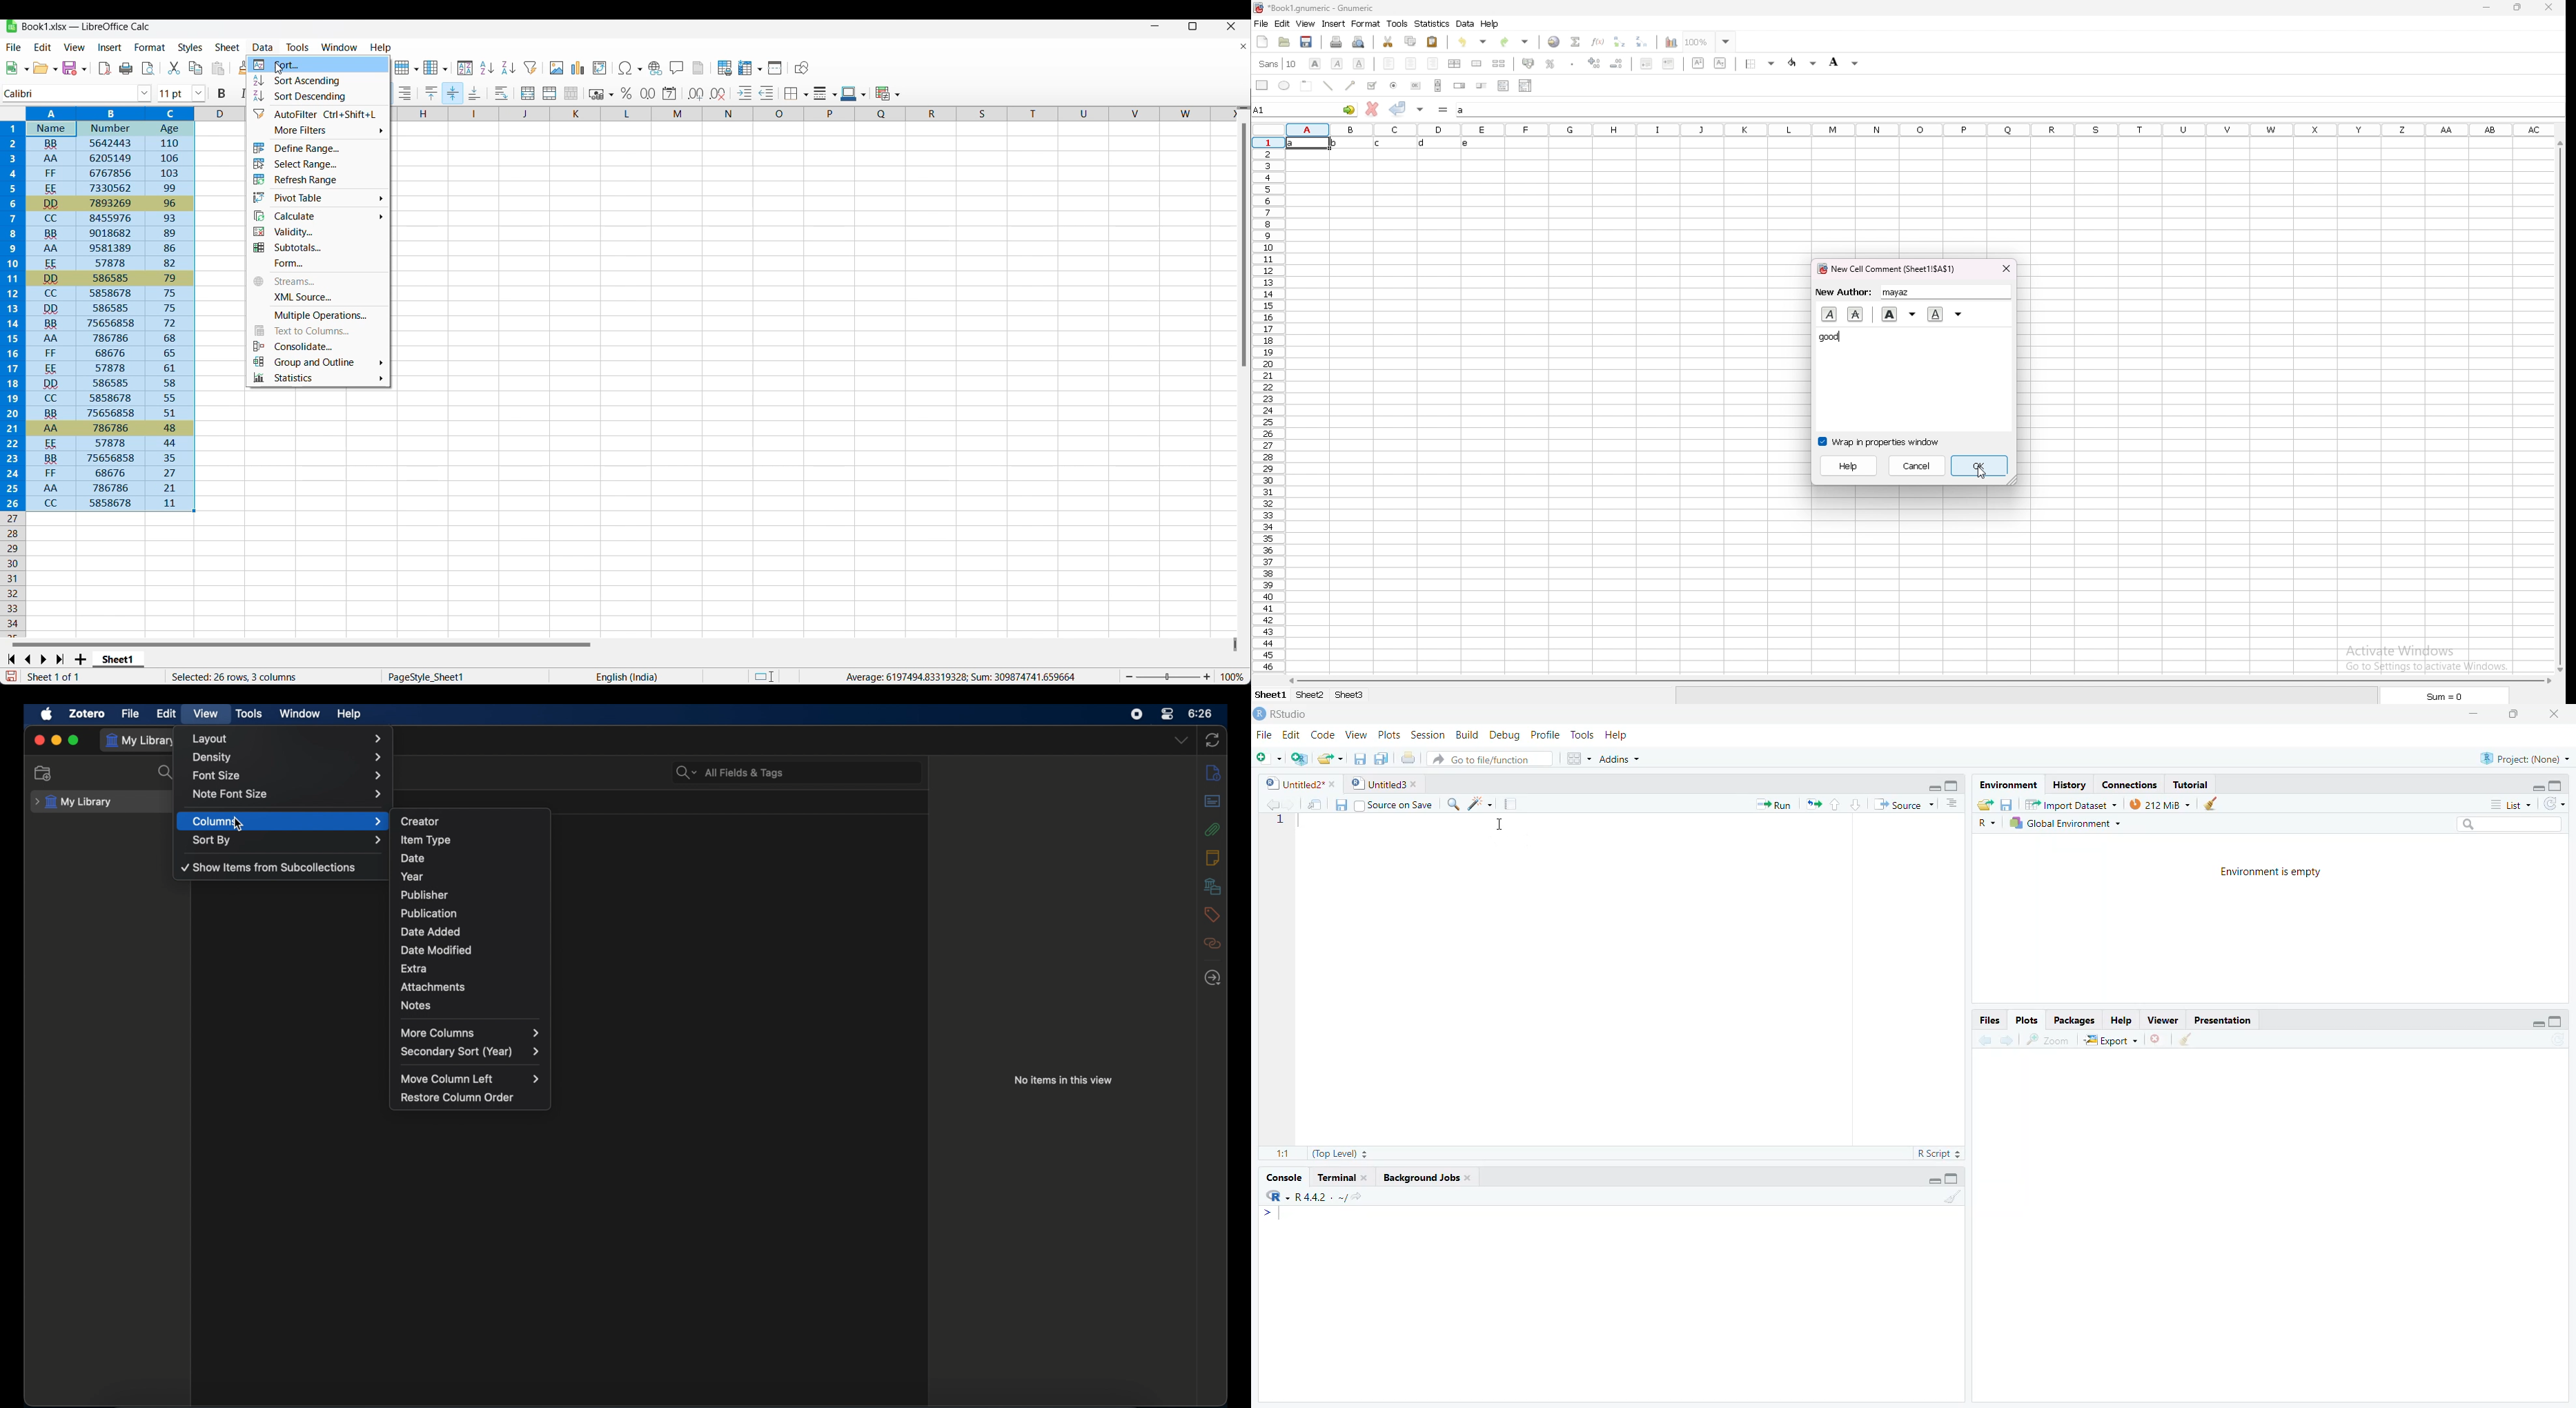 This screenshot has width=2576, height=1428. I want to click on Calculate options, so click(317, 216).